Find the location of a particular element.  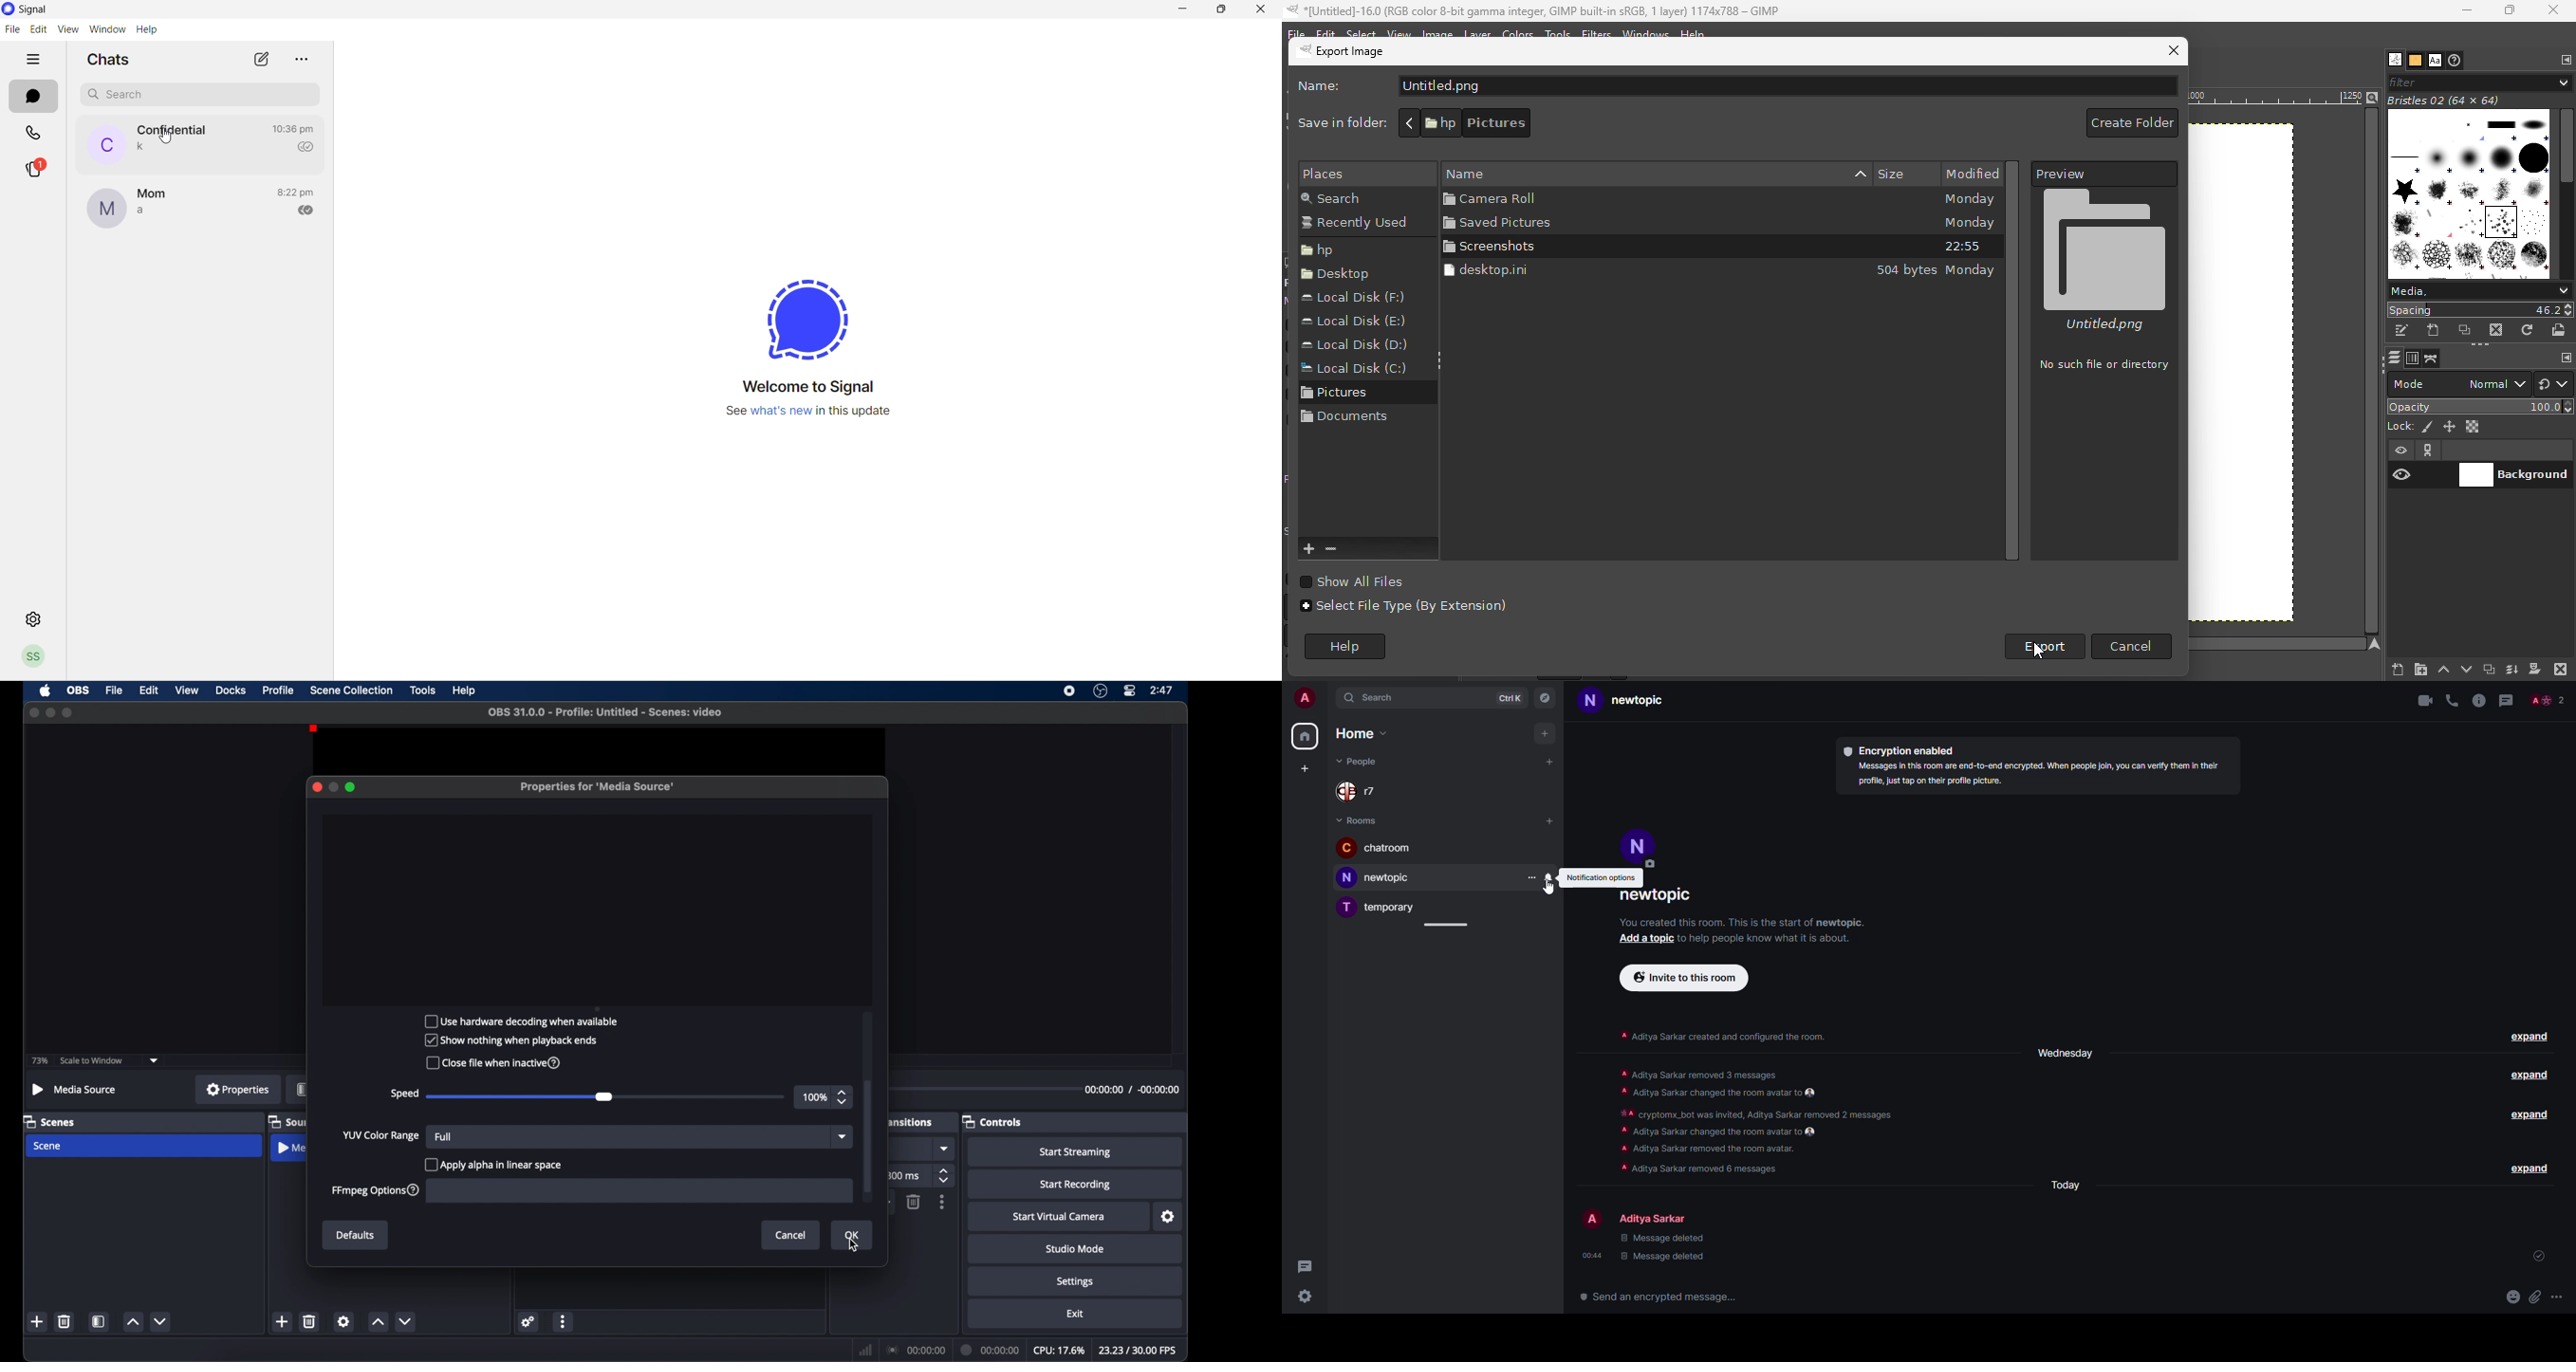

read recipient is located at coordinates (307, 209).